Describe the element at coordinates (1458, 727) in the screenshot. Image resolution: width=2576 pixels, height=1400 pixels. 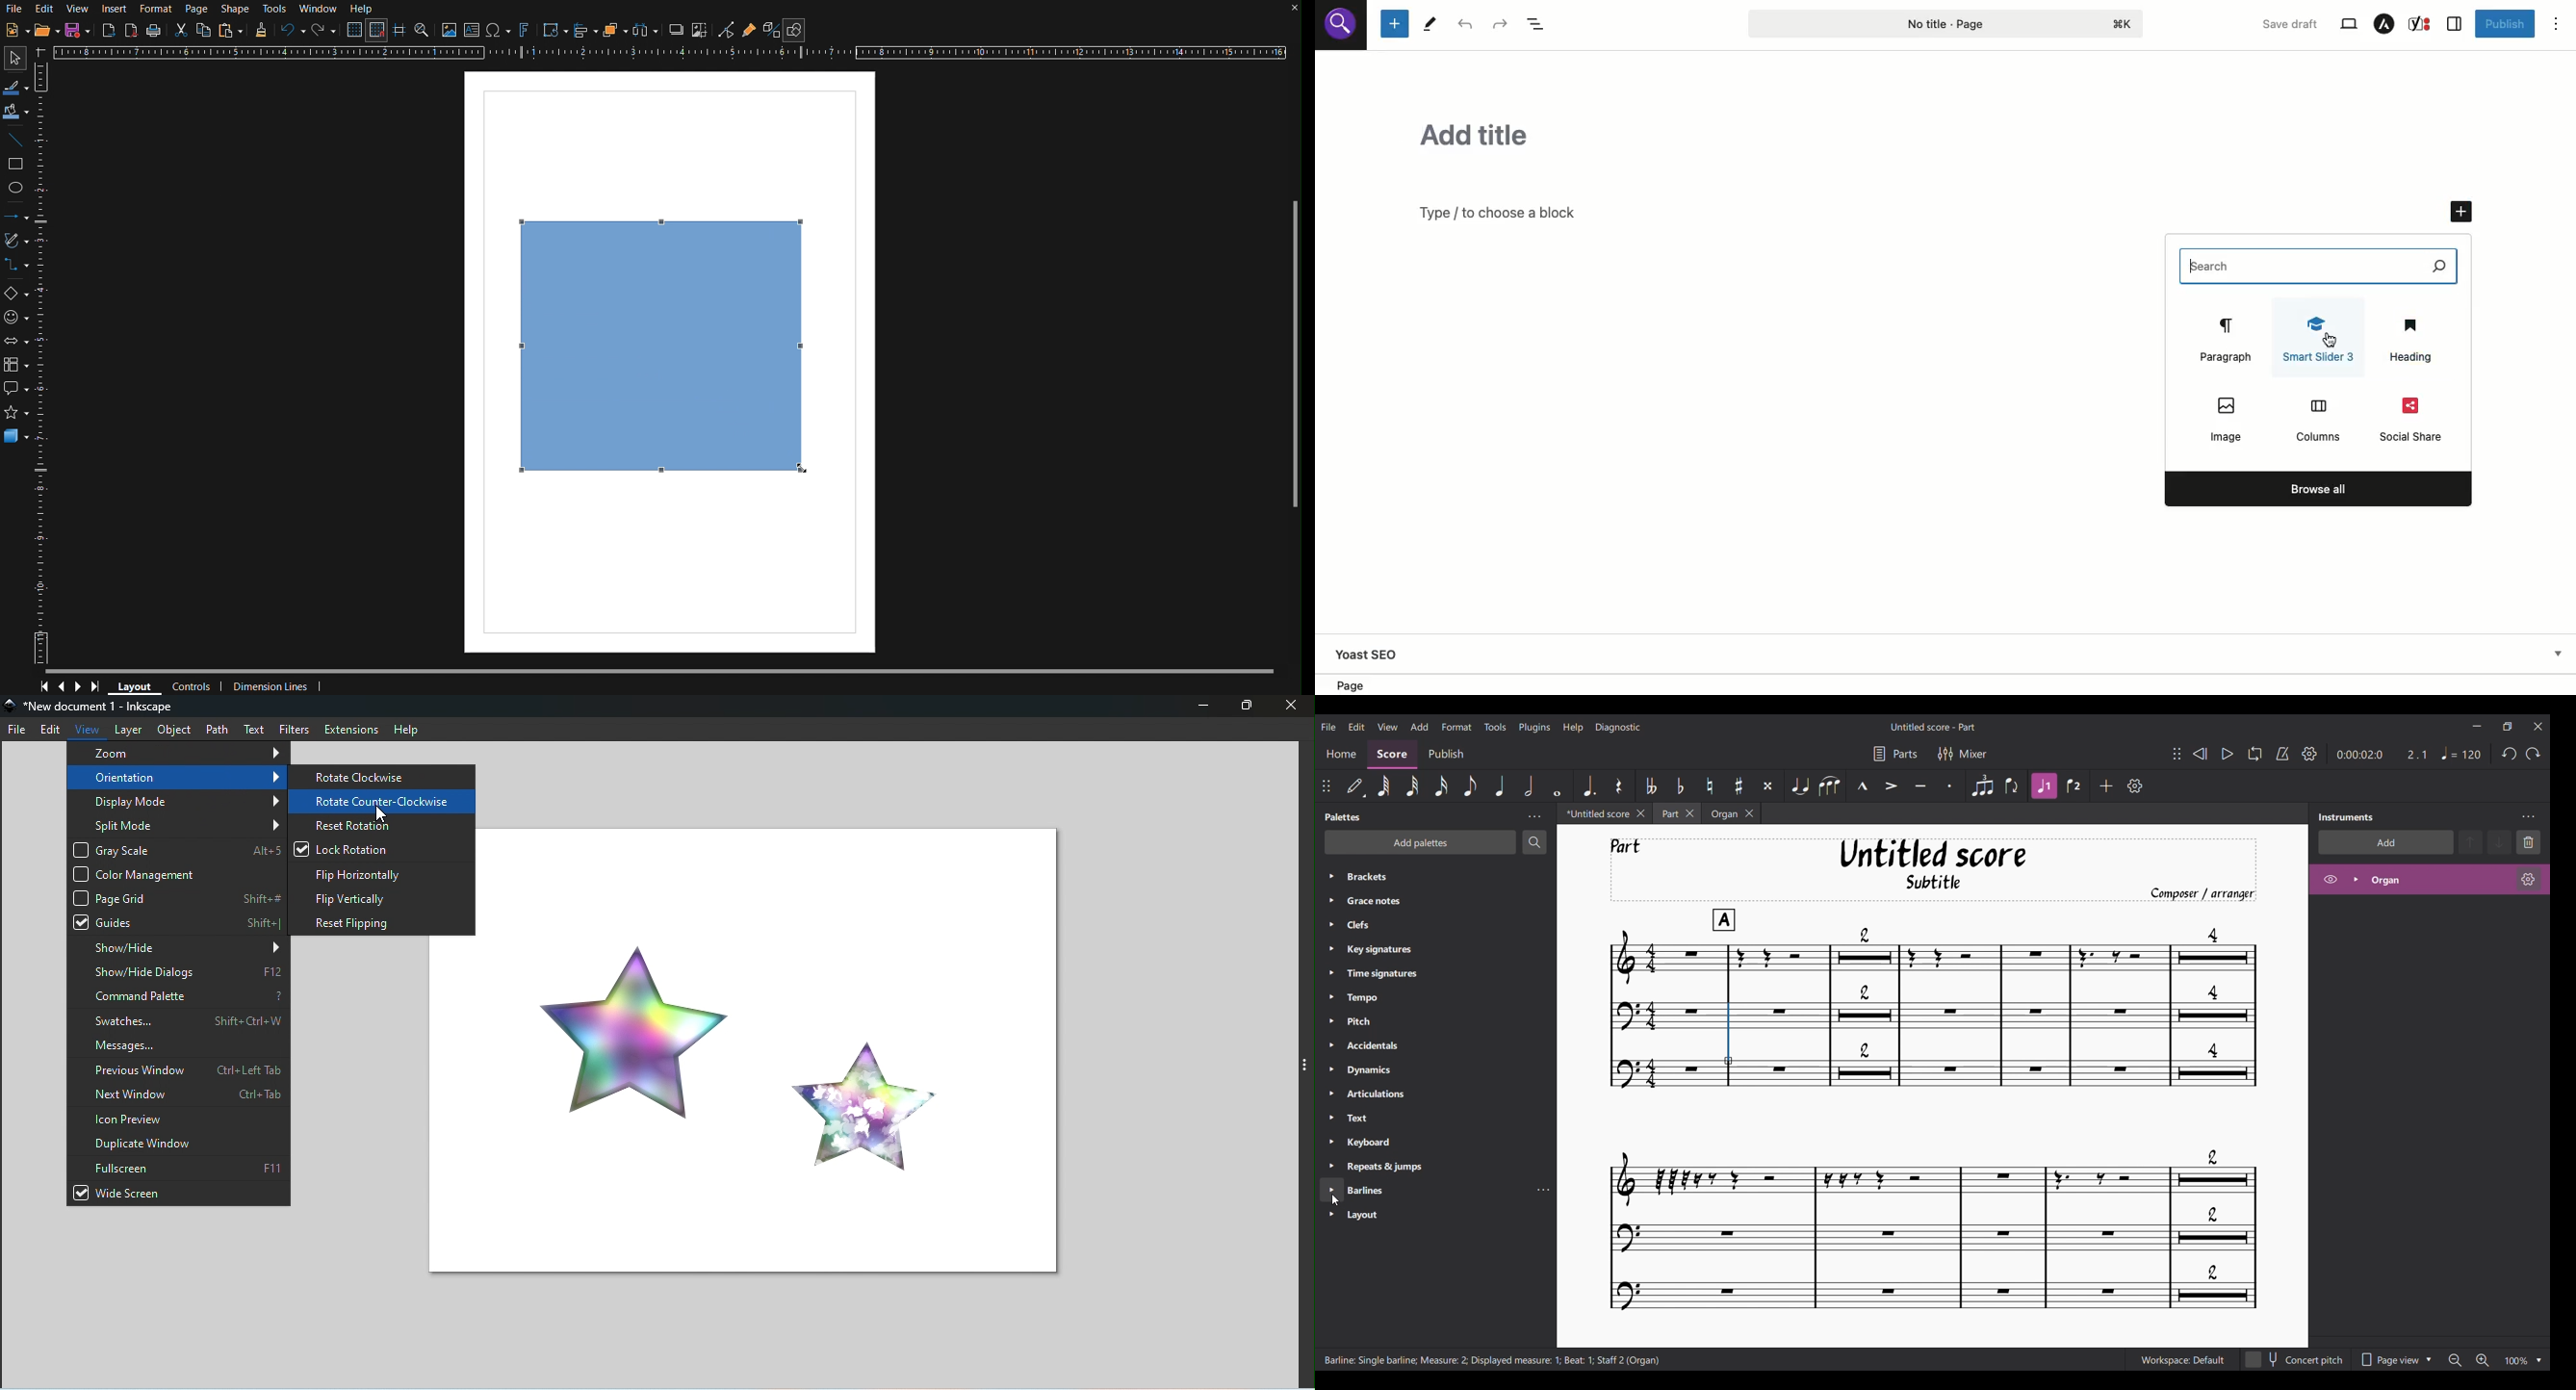
I see `Format menu` at that location.